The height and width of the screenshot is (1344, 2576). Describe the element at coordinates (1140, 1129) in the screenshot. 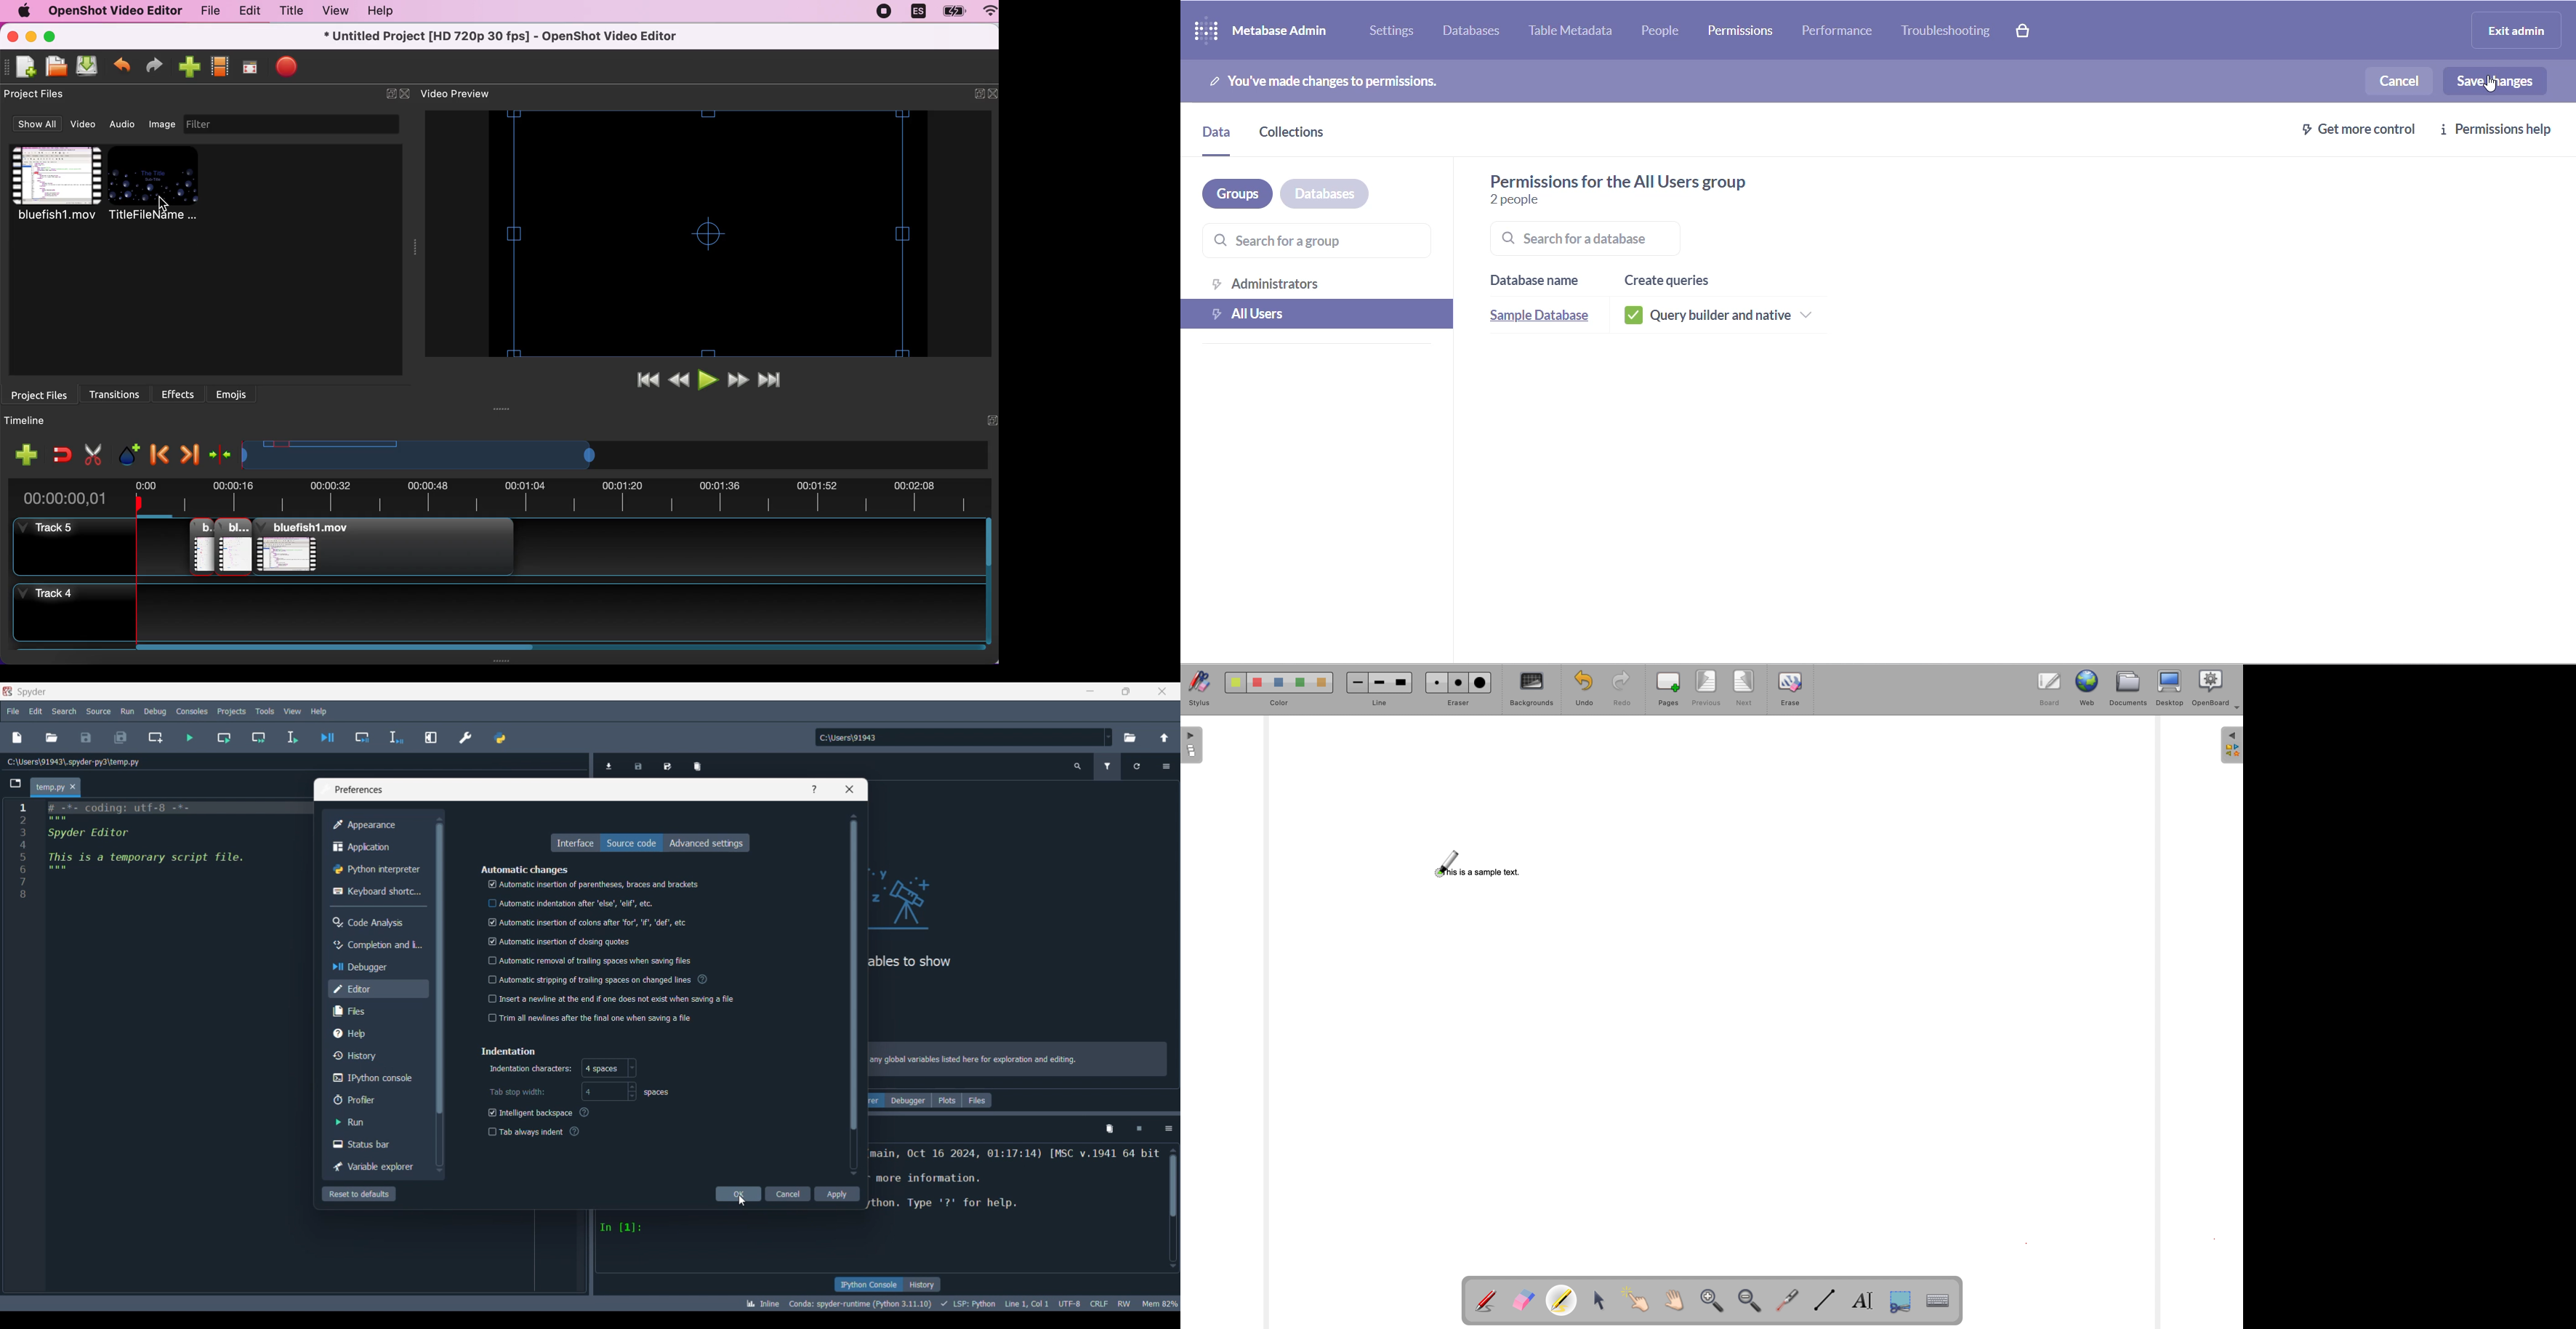

I see `Interrupt kernel` at that location.